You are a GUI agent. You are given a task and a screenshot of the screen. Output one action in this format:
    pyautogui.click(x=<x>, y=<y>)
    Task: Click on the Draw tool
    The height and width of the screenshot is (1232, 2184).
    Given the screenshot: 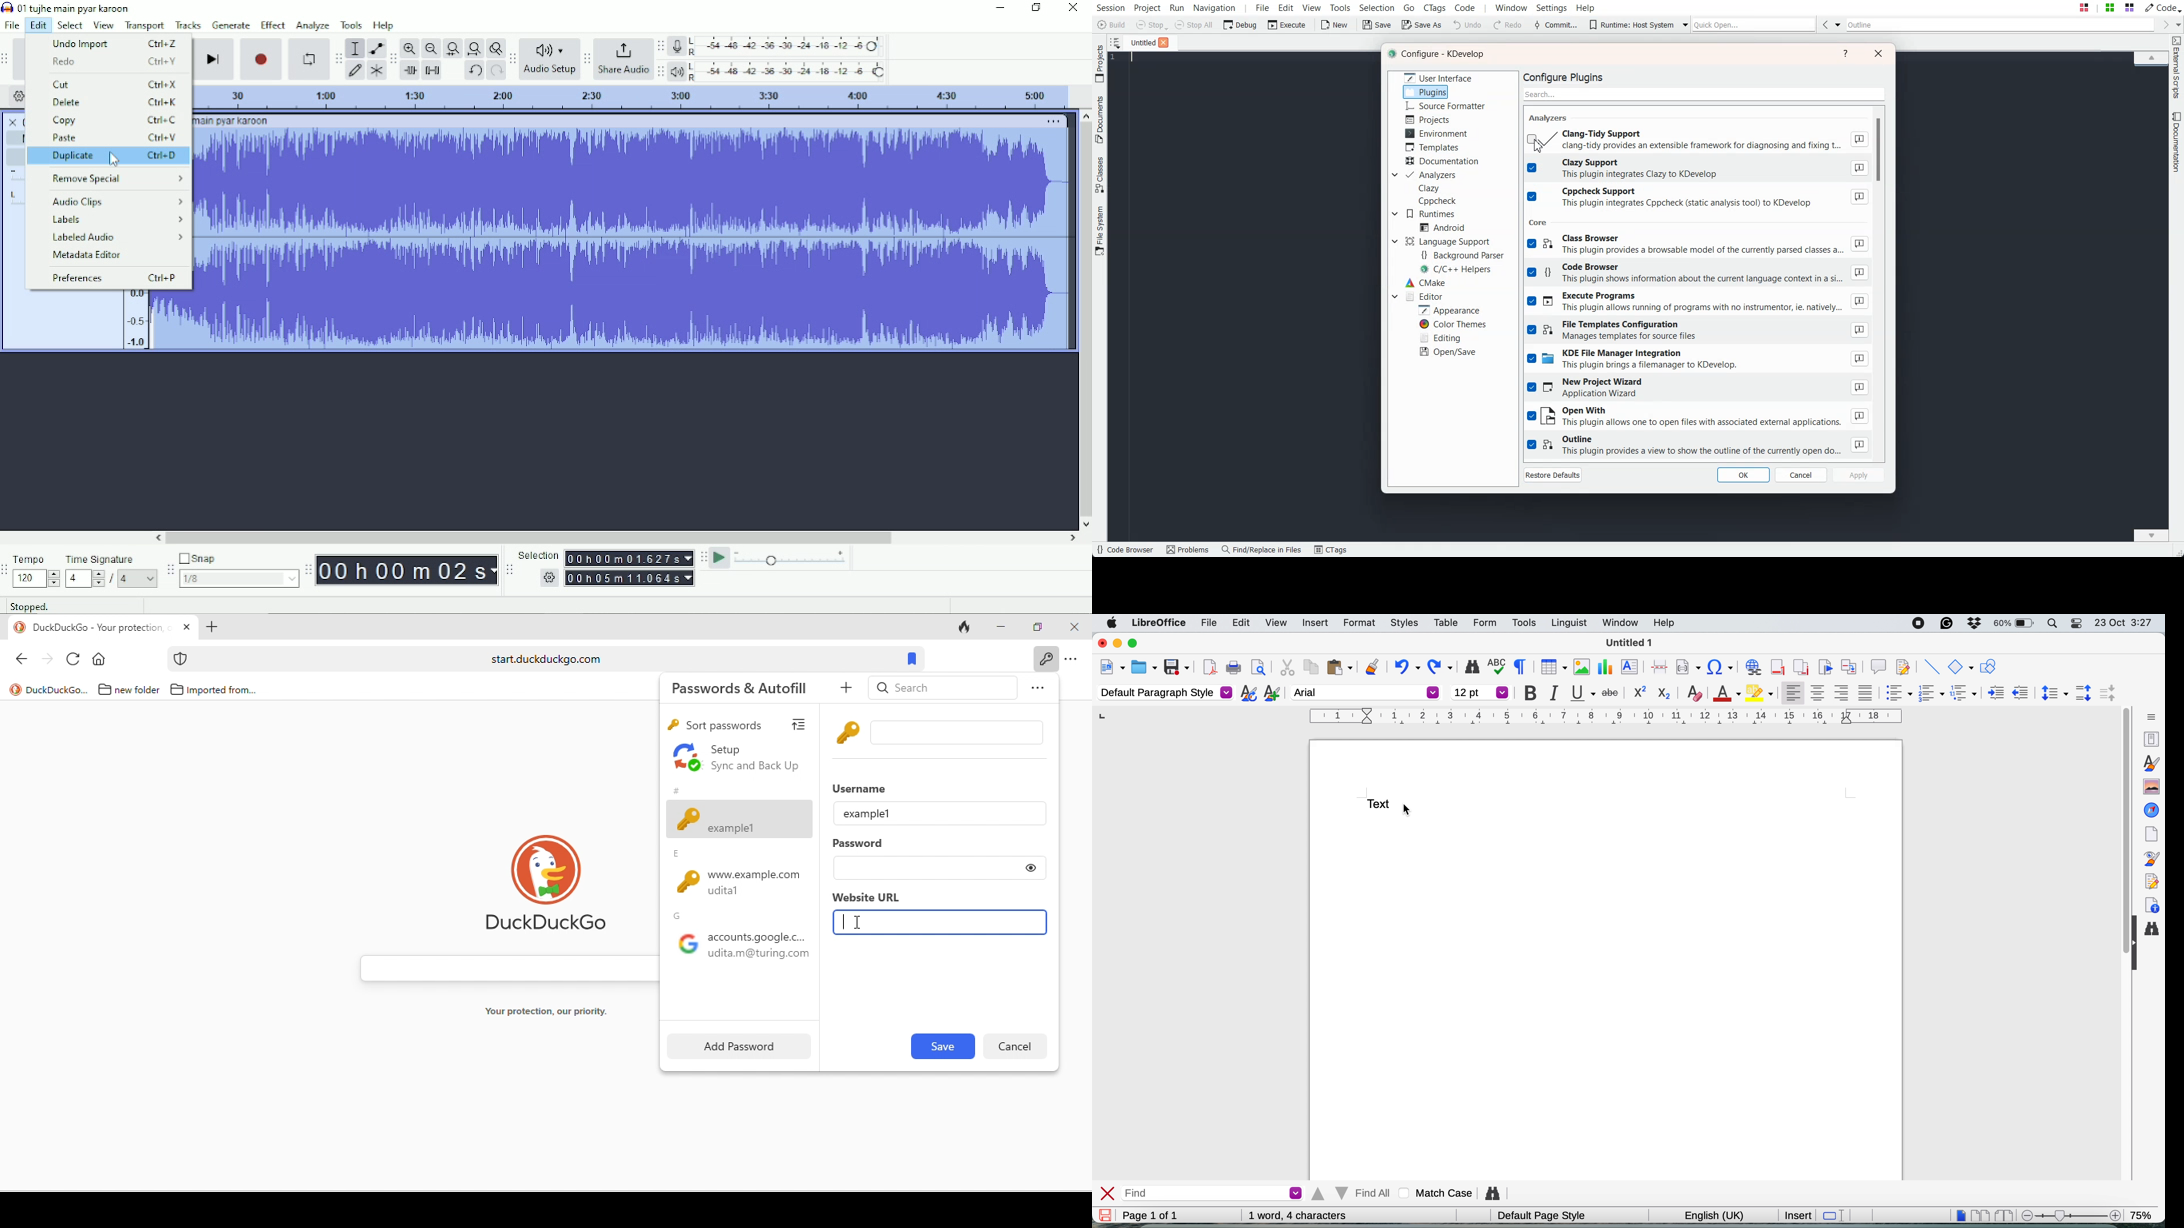 What is the action you would take?
    pyautogui.click(x=355, y=72)
    